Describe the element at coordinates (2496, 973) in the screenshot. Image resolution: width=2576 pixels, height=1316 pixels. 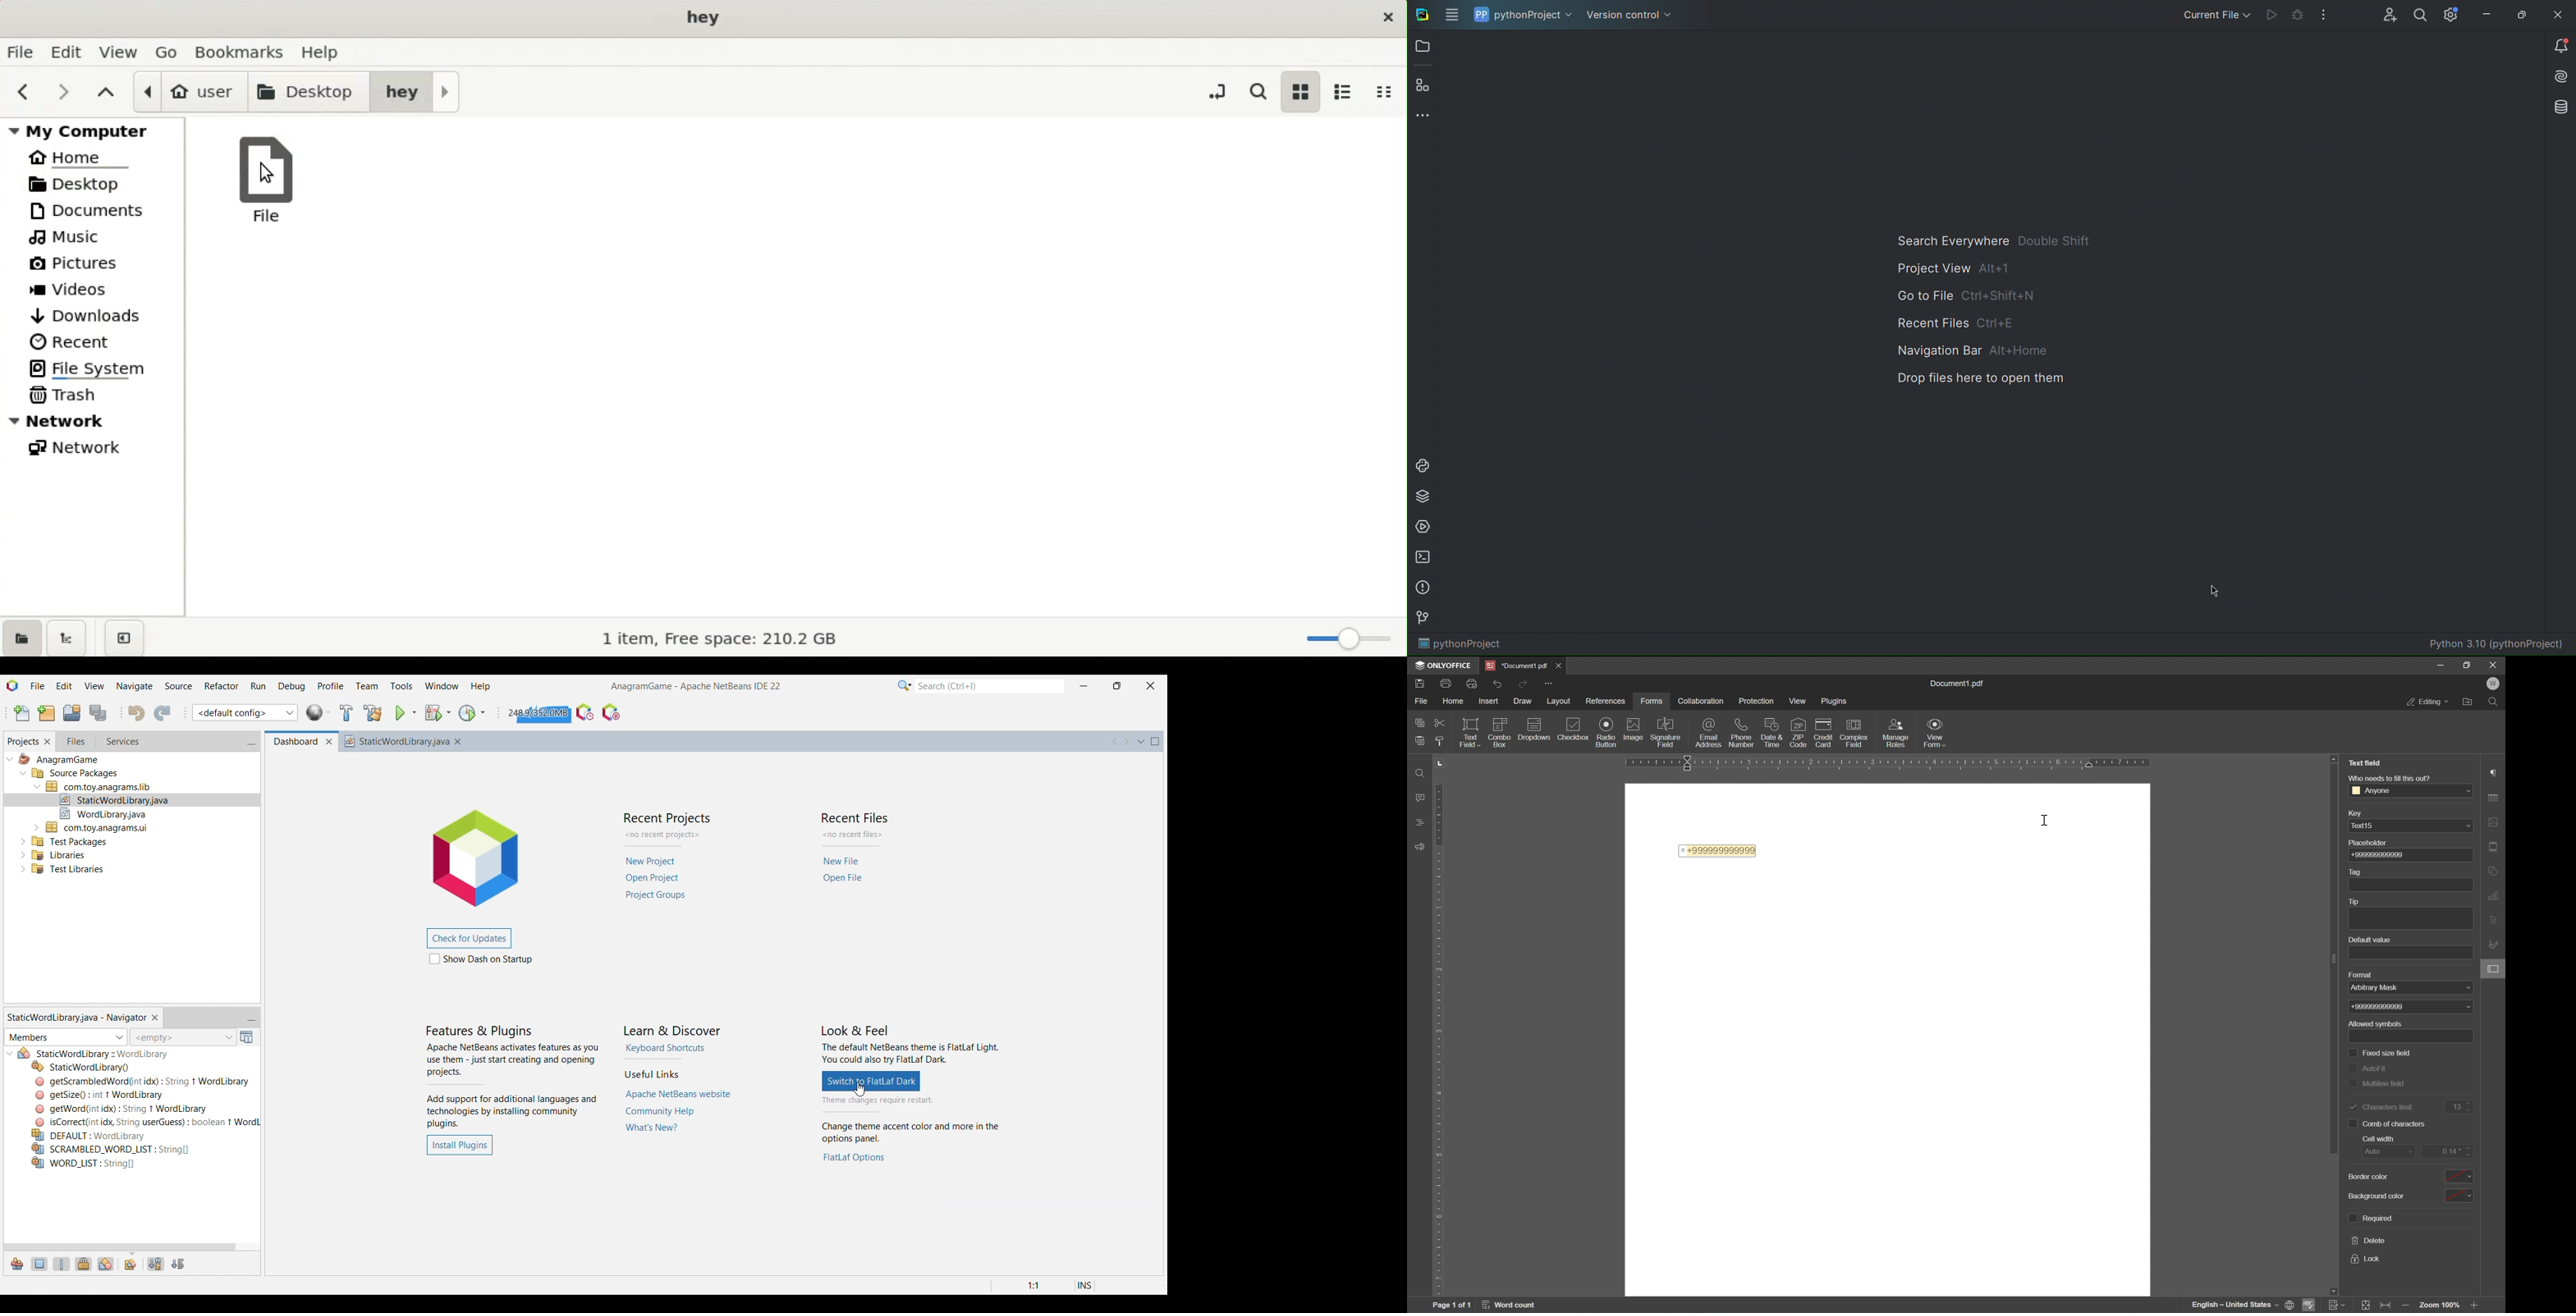
I see `cursor` at that location.